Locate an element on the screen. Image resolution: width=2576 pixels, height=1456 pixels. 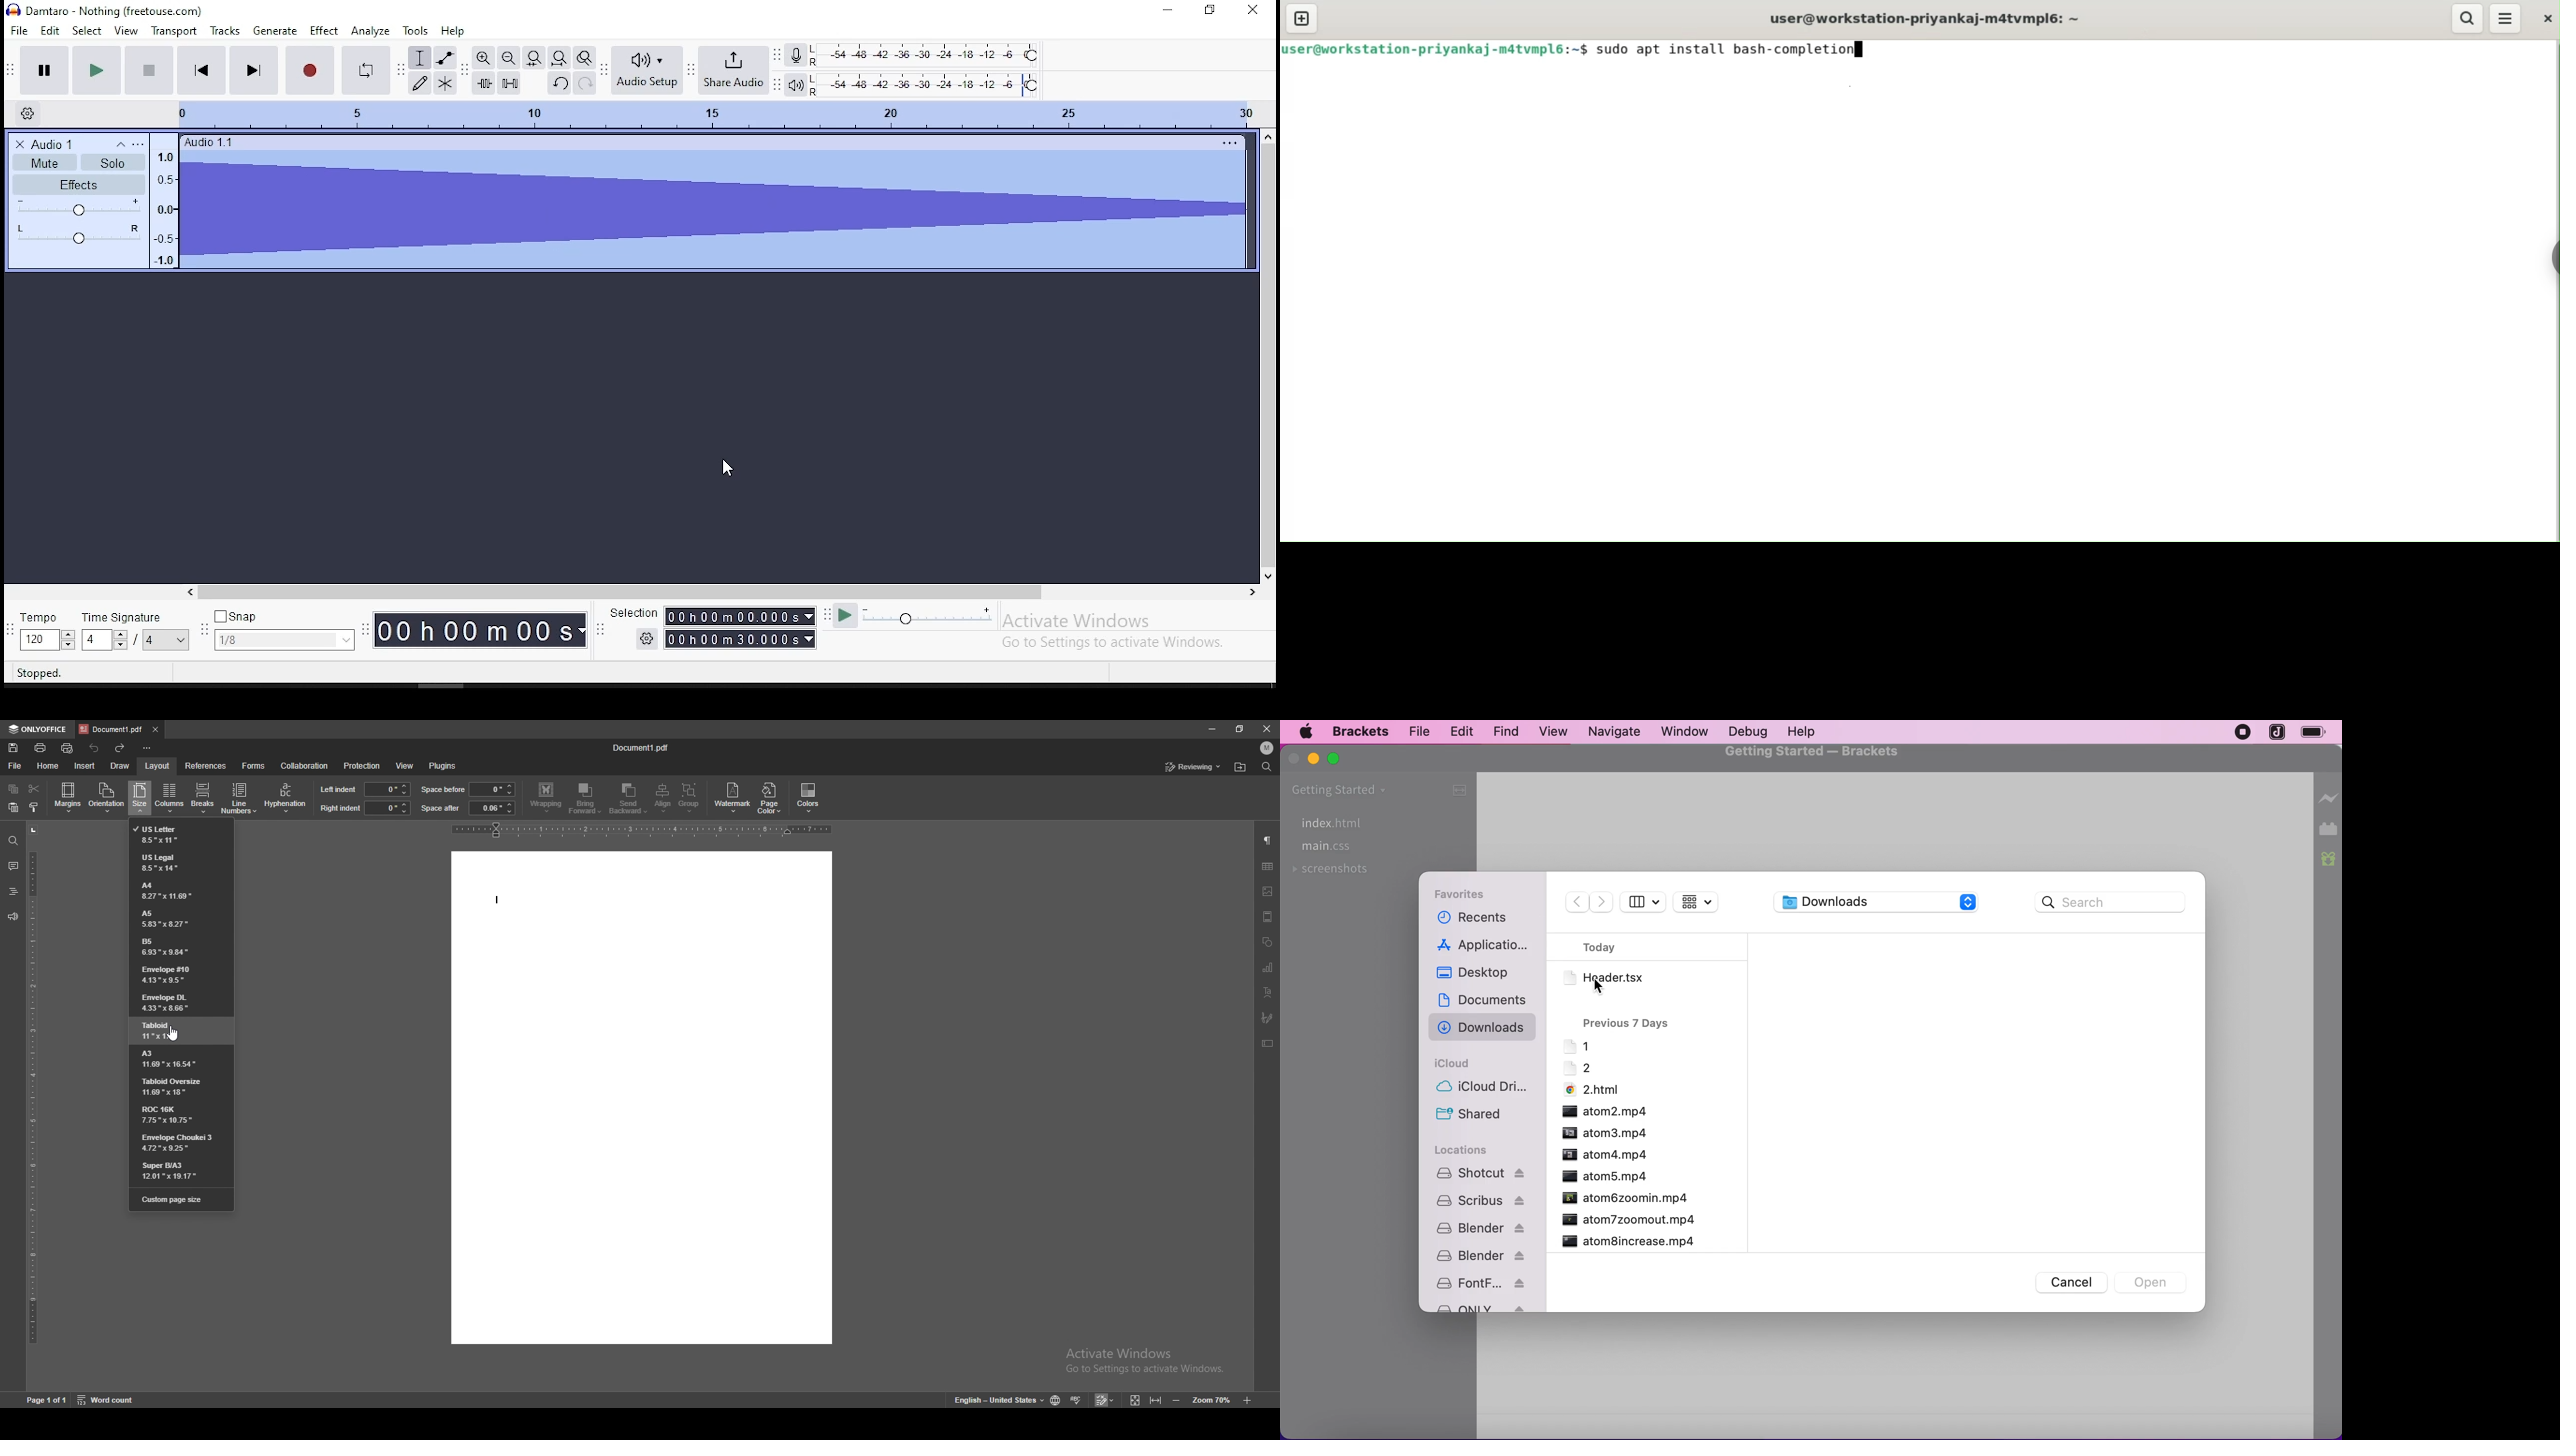
multi tool is located at coordinates (446, 83).